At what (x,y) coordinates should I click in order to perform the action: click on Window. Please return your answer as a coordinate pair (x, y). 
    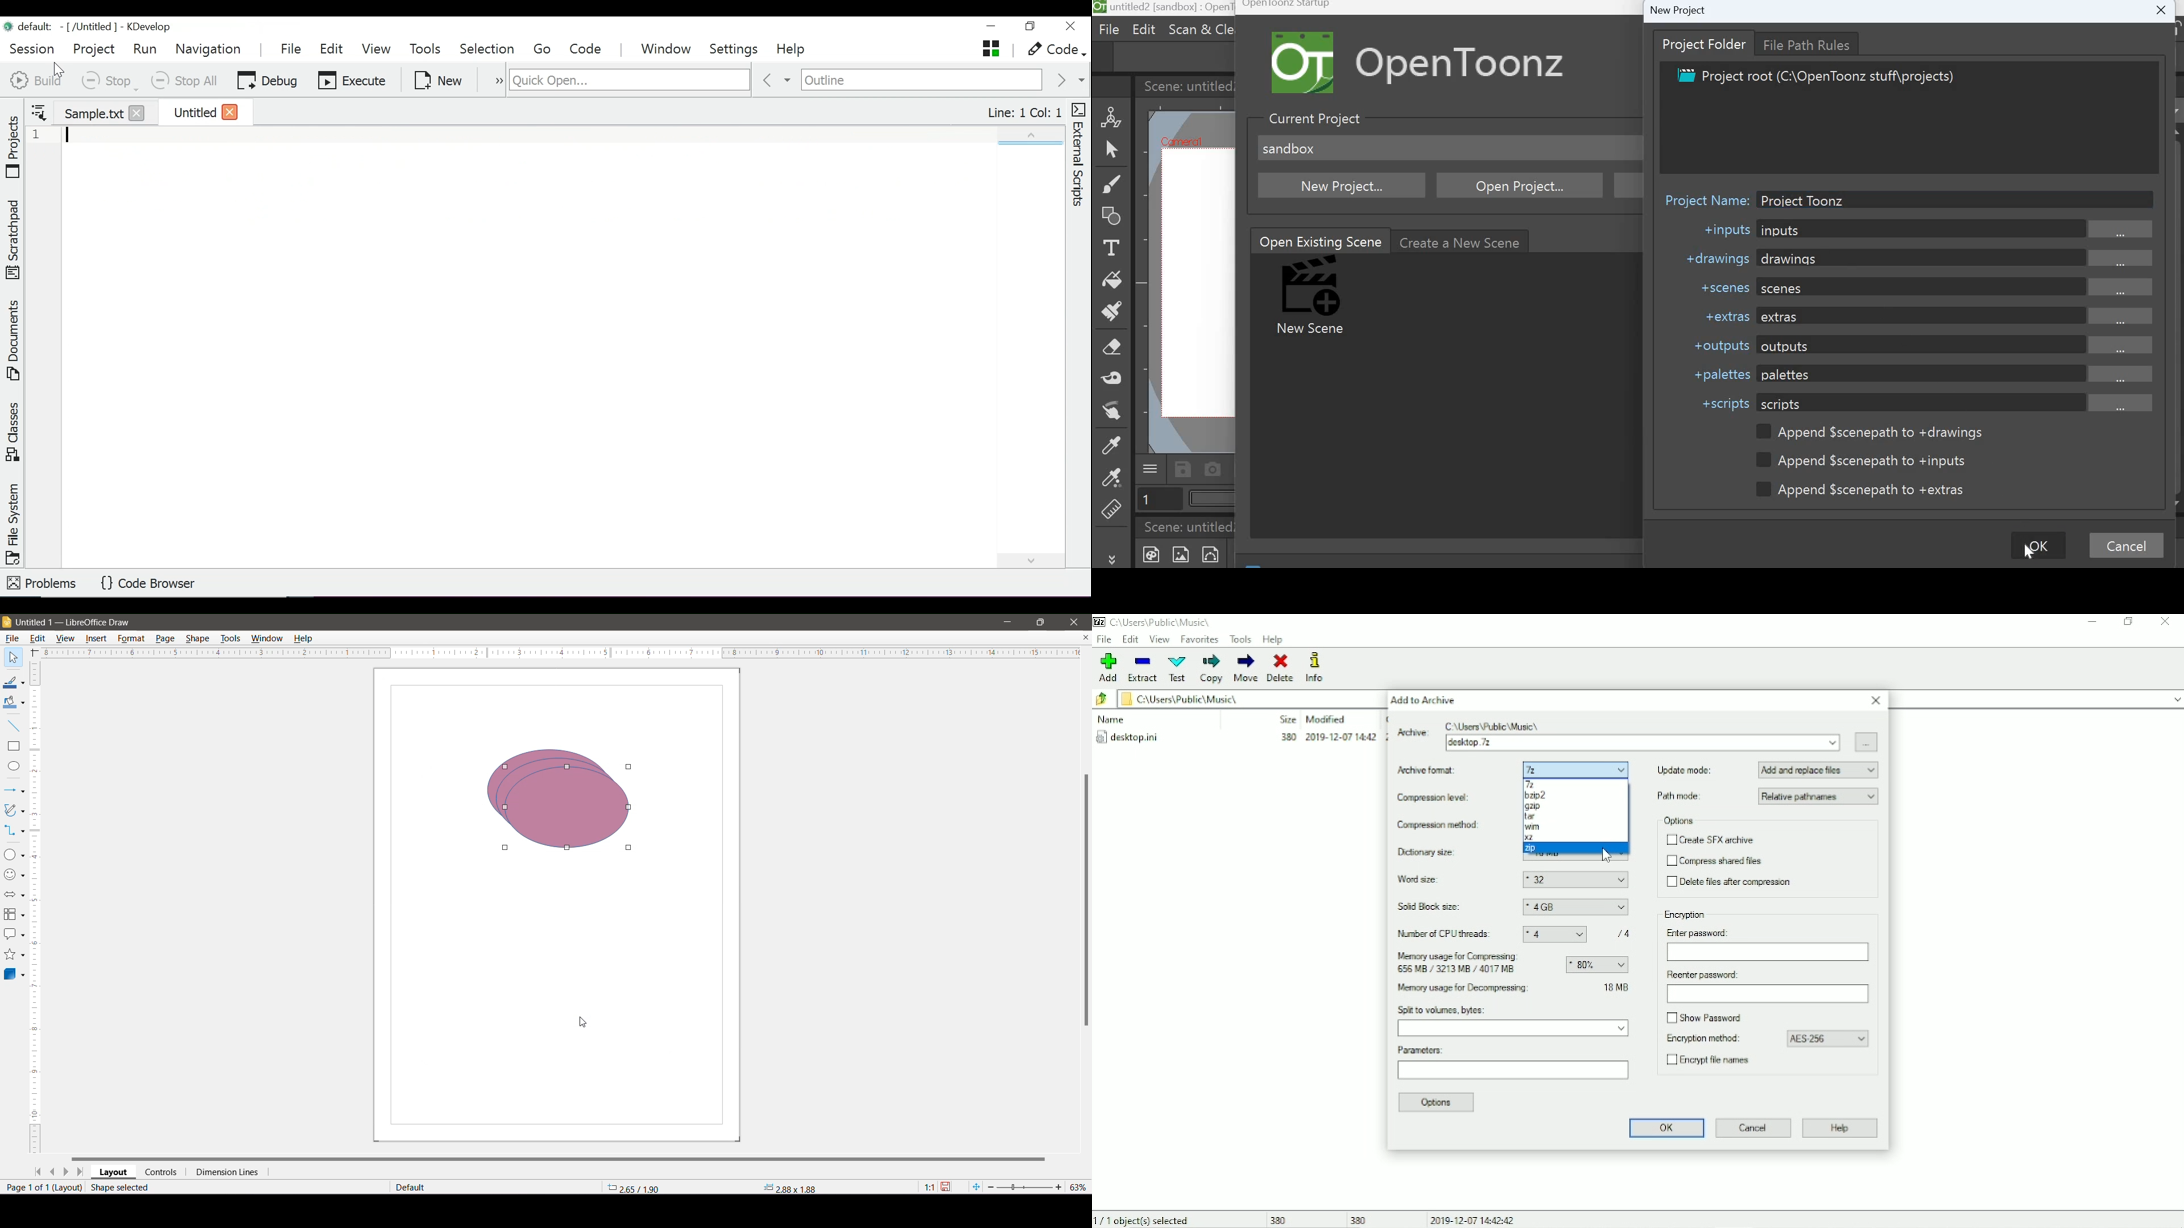
    Looking at the image, I should click on (268, 638).